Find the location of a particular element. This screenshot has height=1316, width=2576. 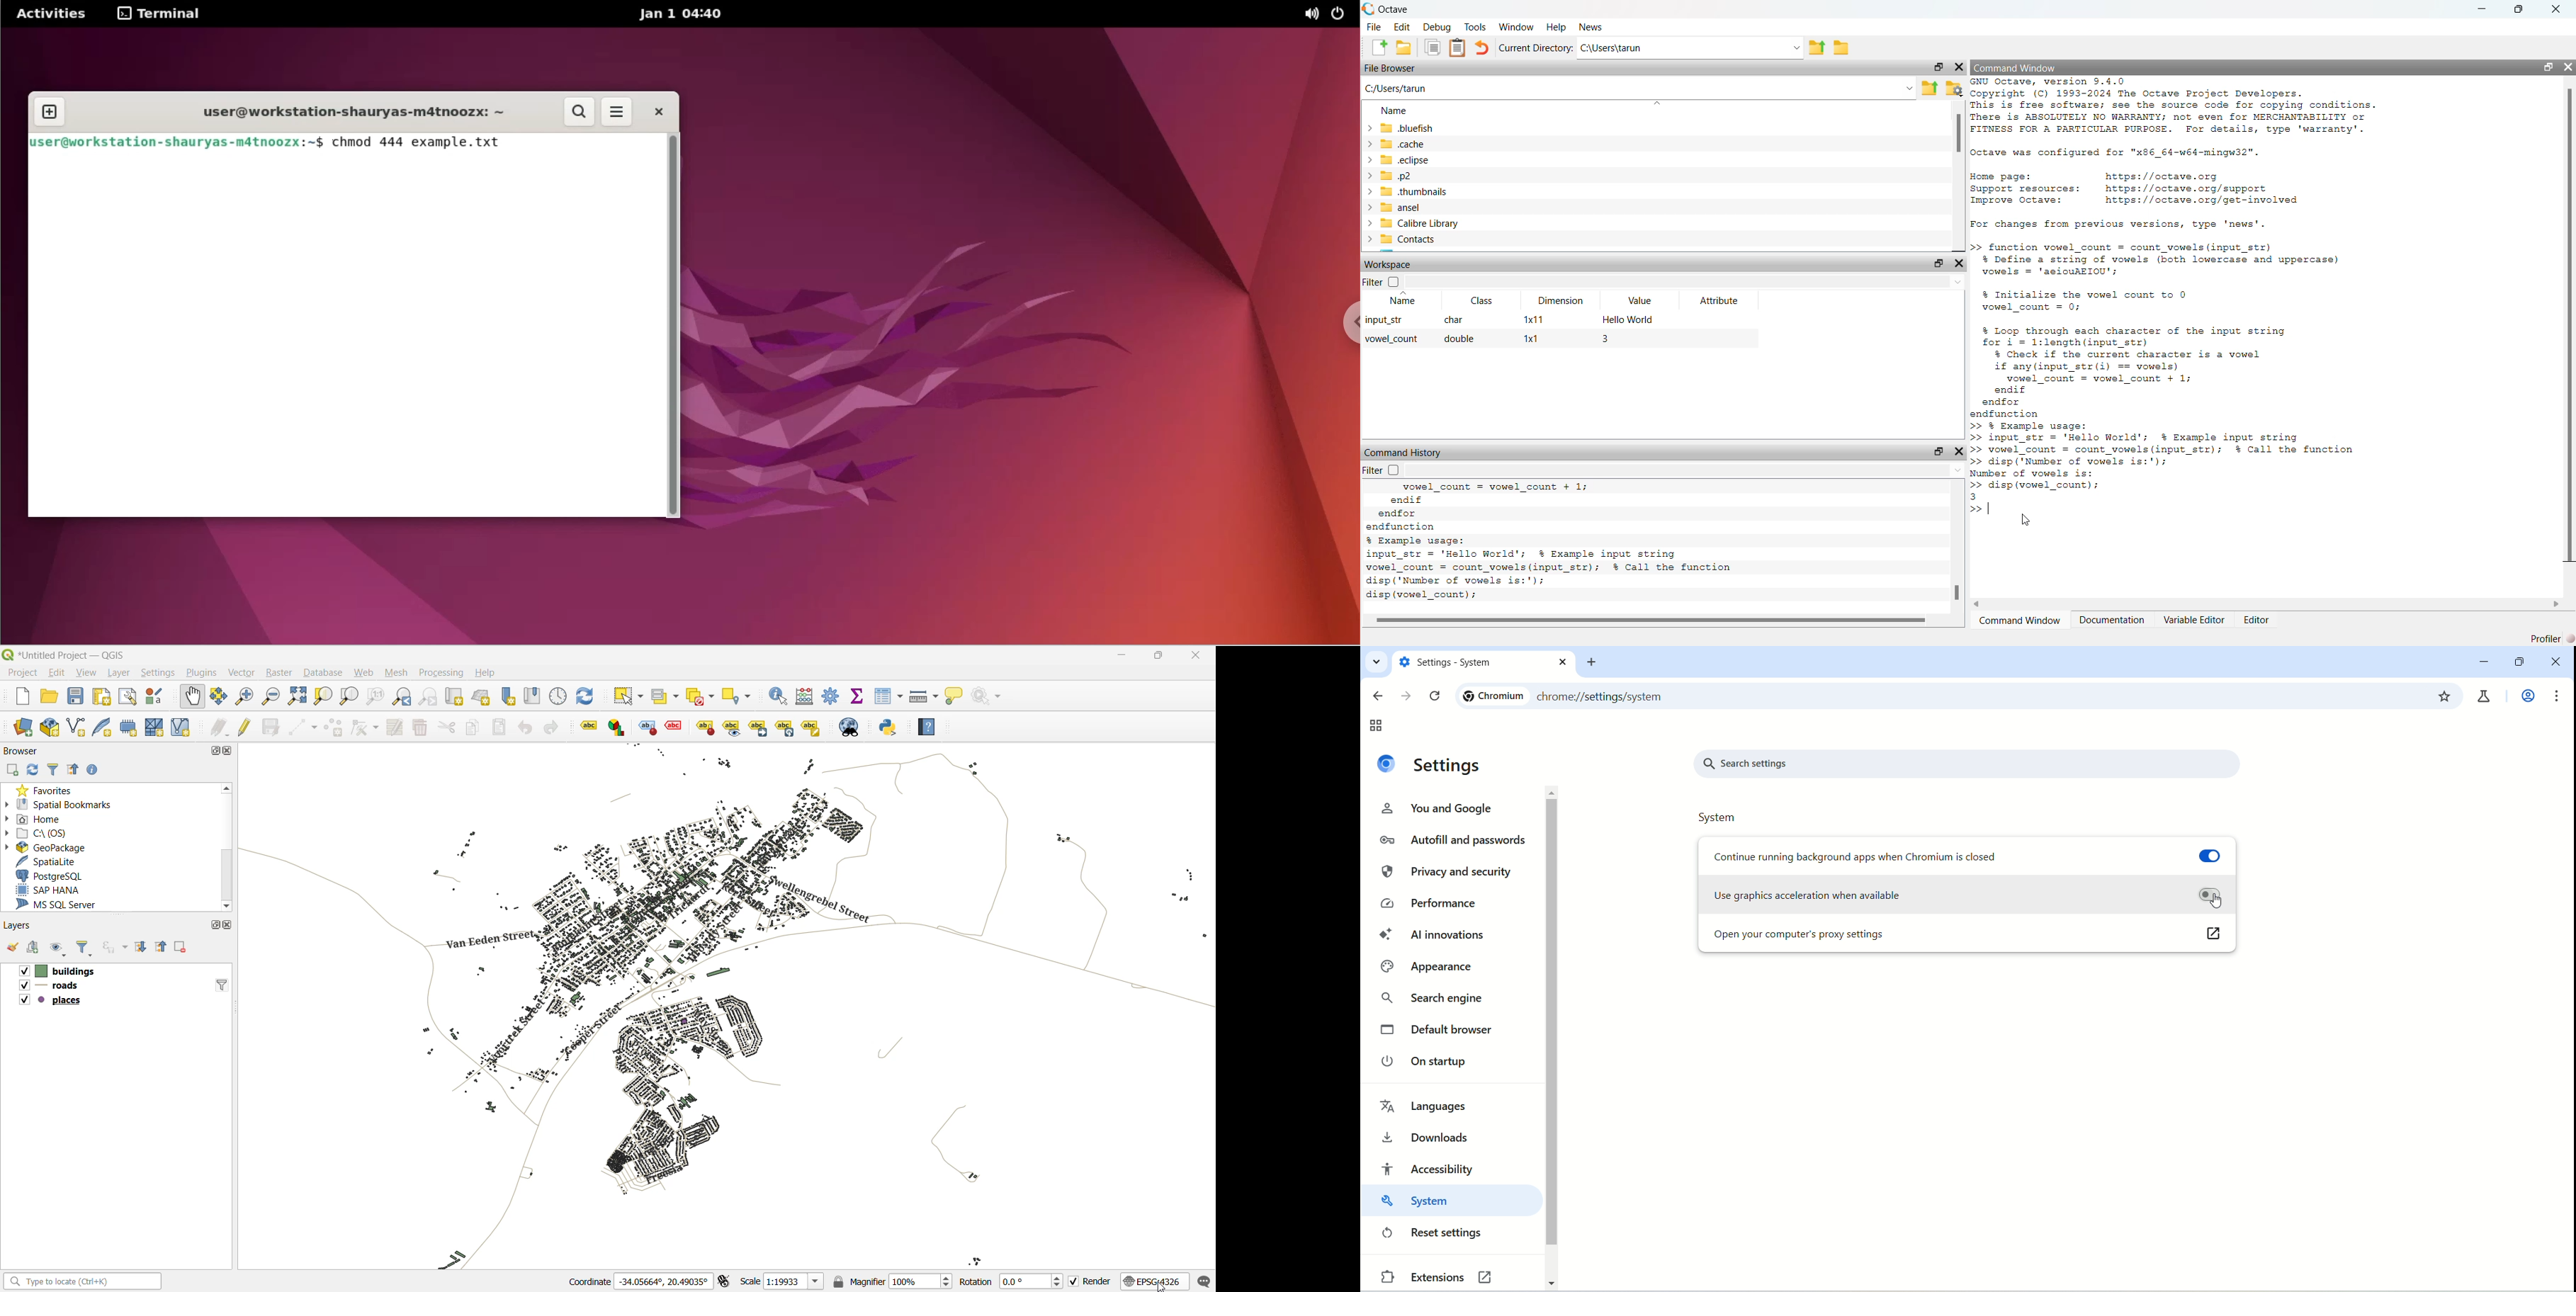

Help is located at coordinates (1555, 27).